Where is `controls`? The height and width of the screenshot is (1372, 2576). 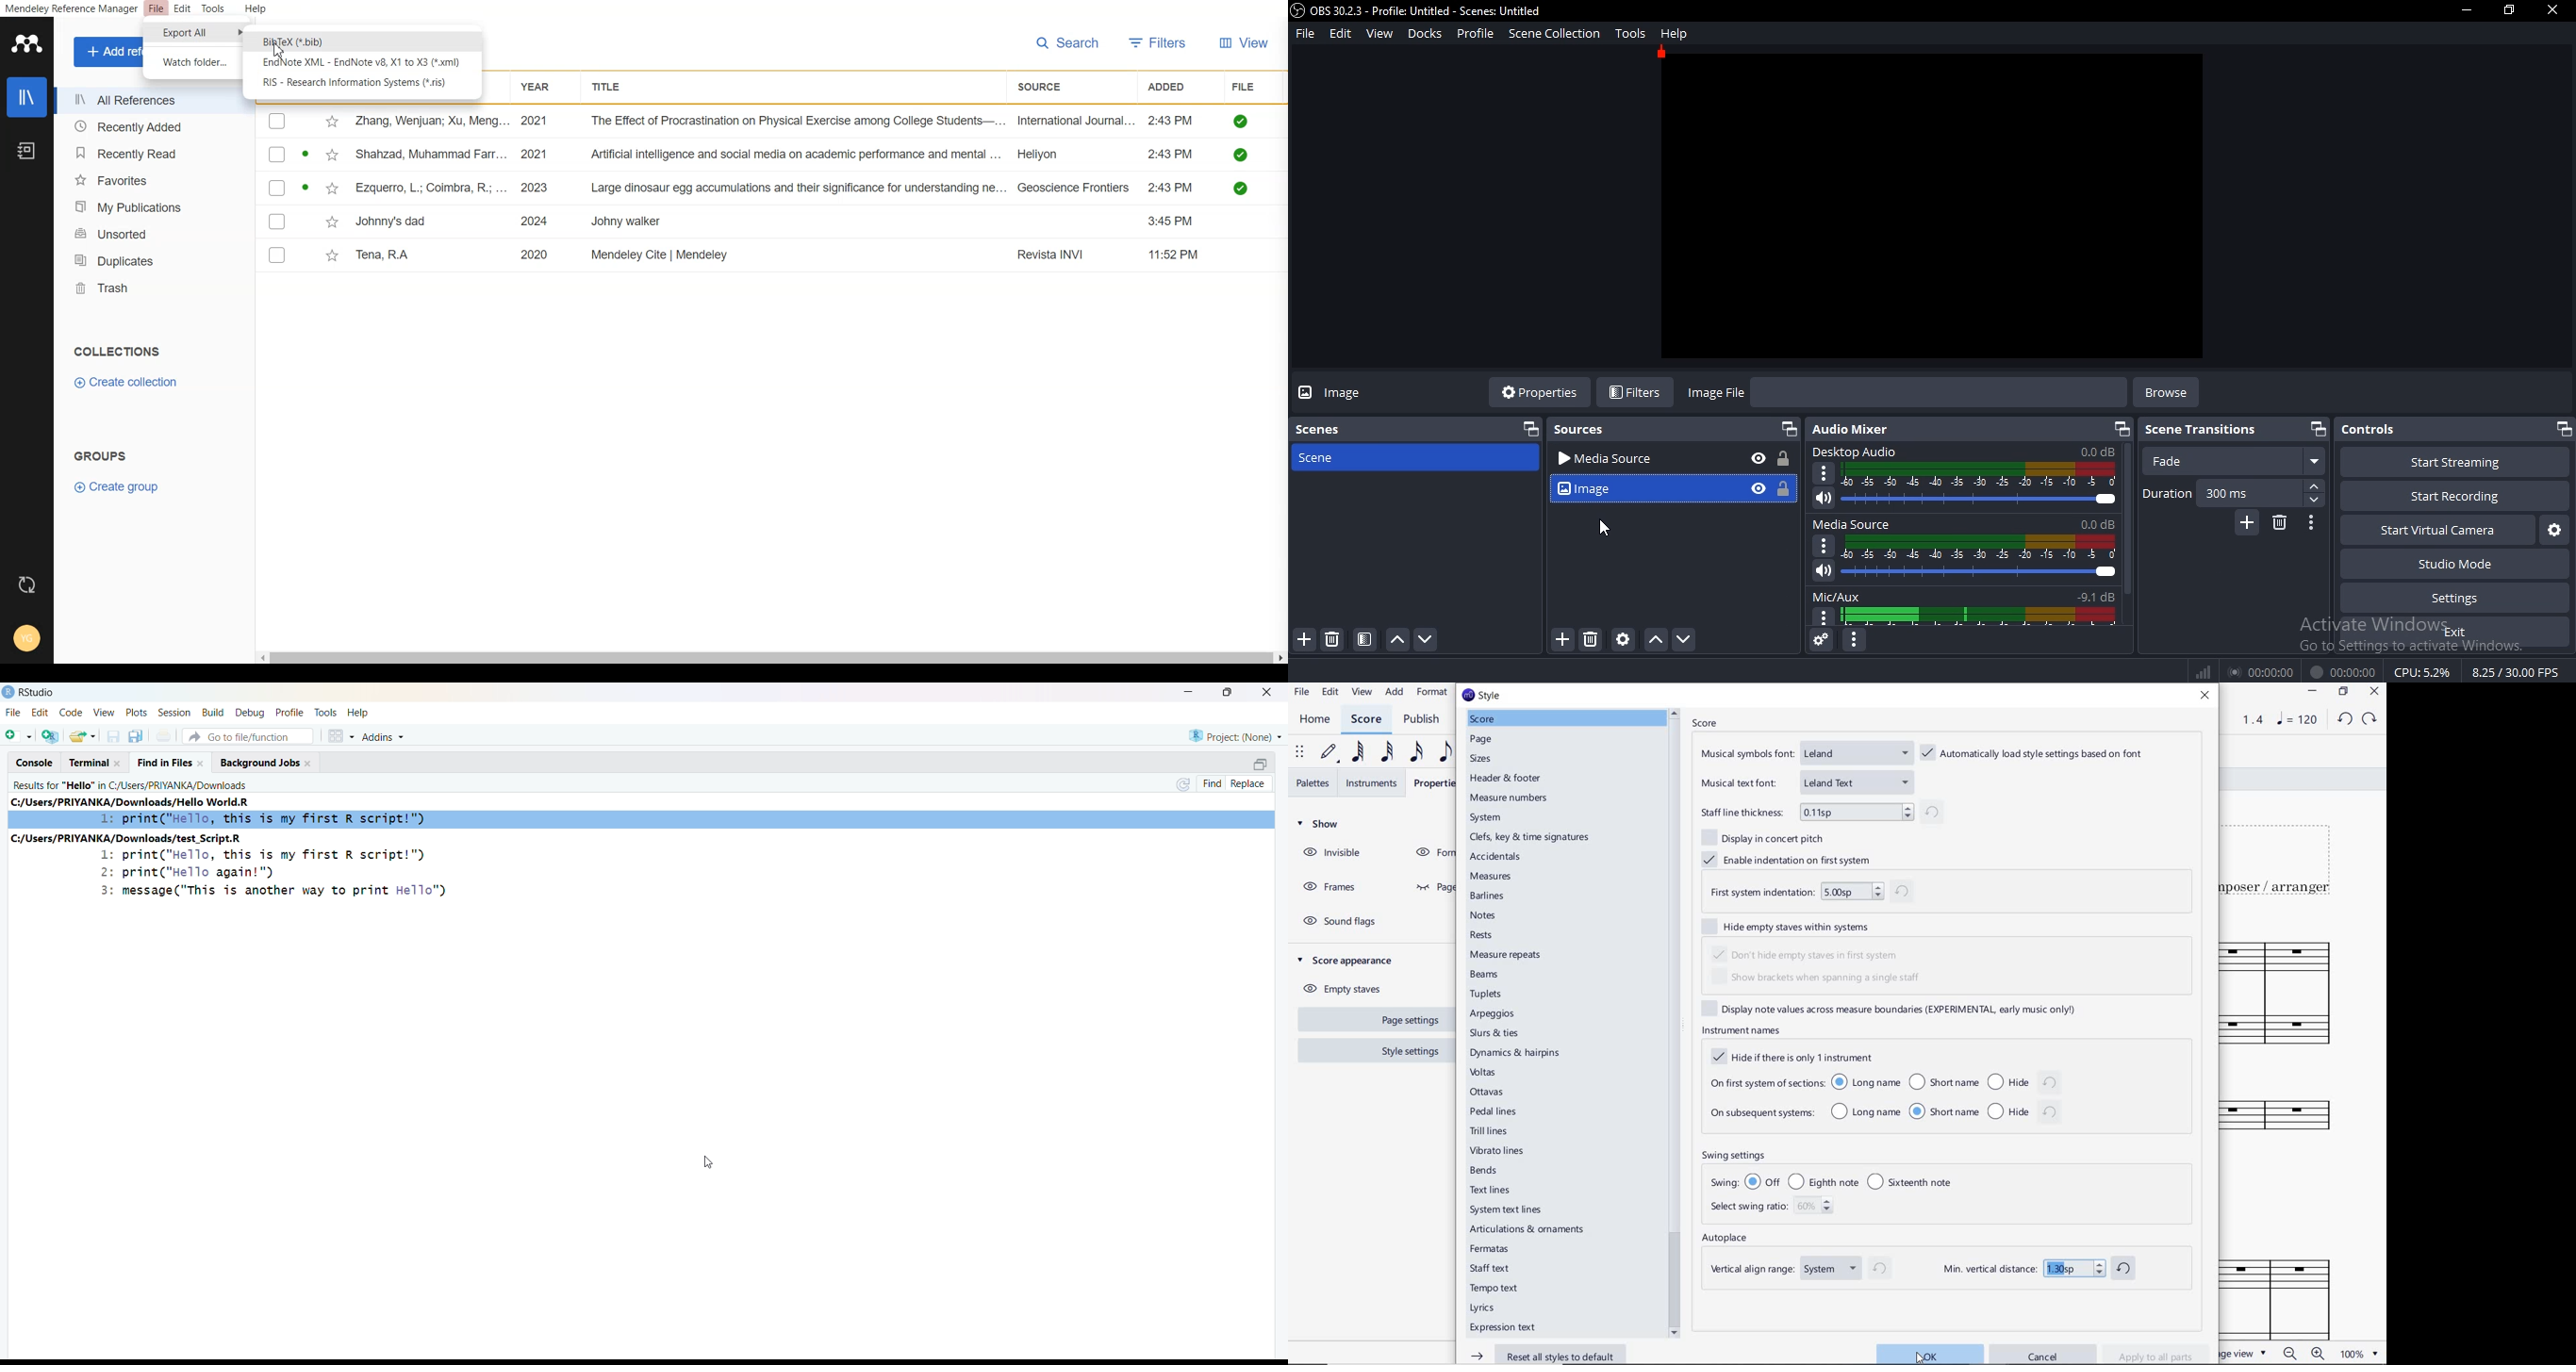
controls is located at coordinates (2443, 430).